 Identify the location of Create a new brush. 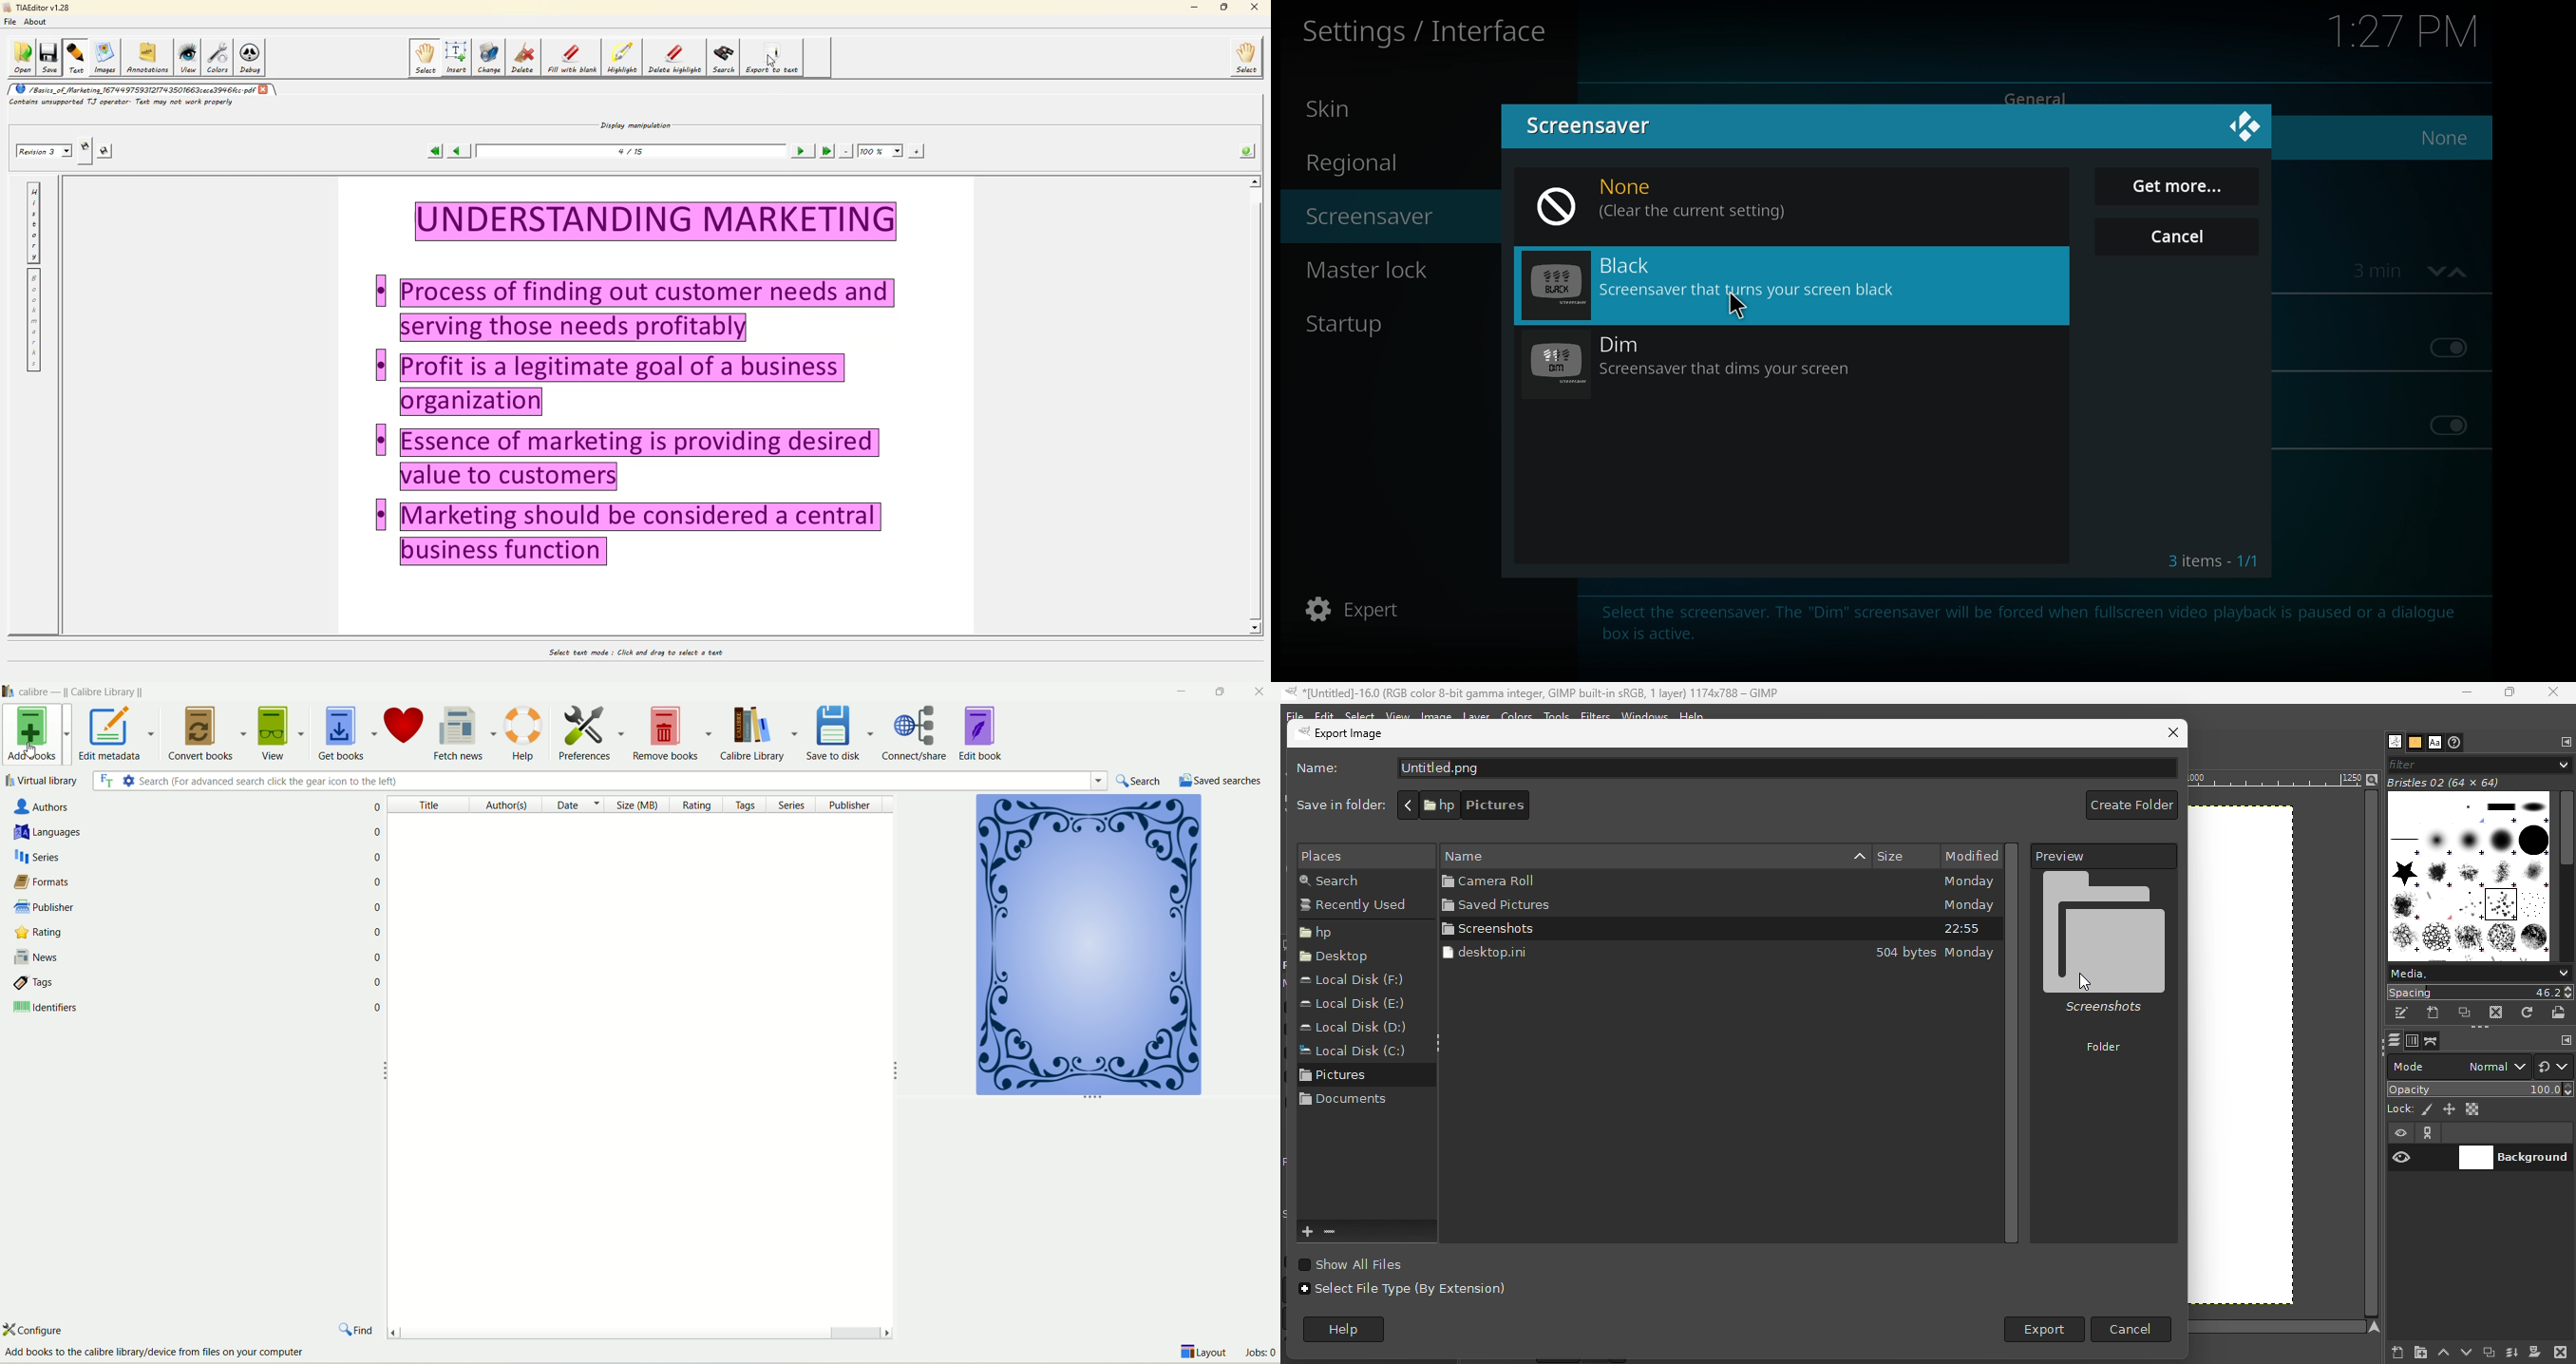
(2434, 1013).